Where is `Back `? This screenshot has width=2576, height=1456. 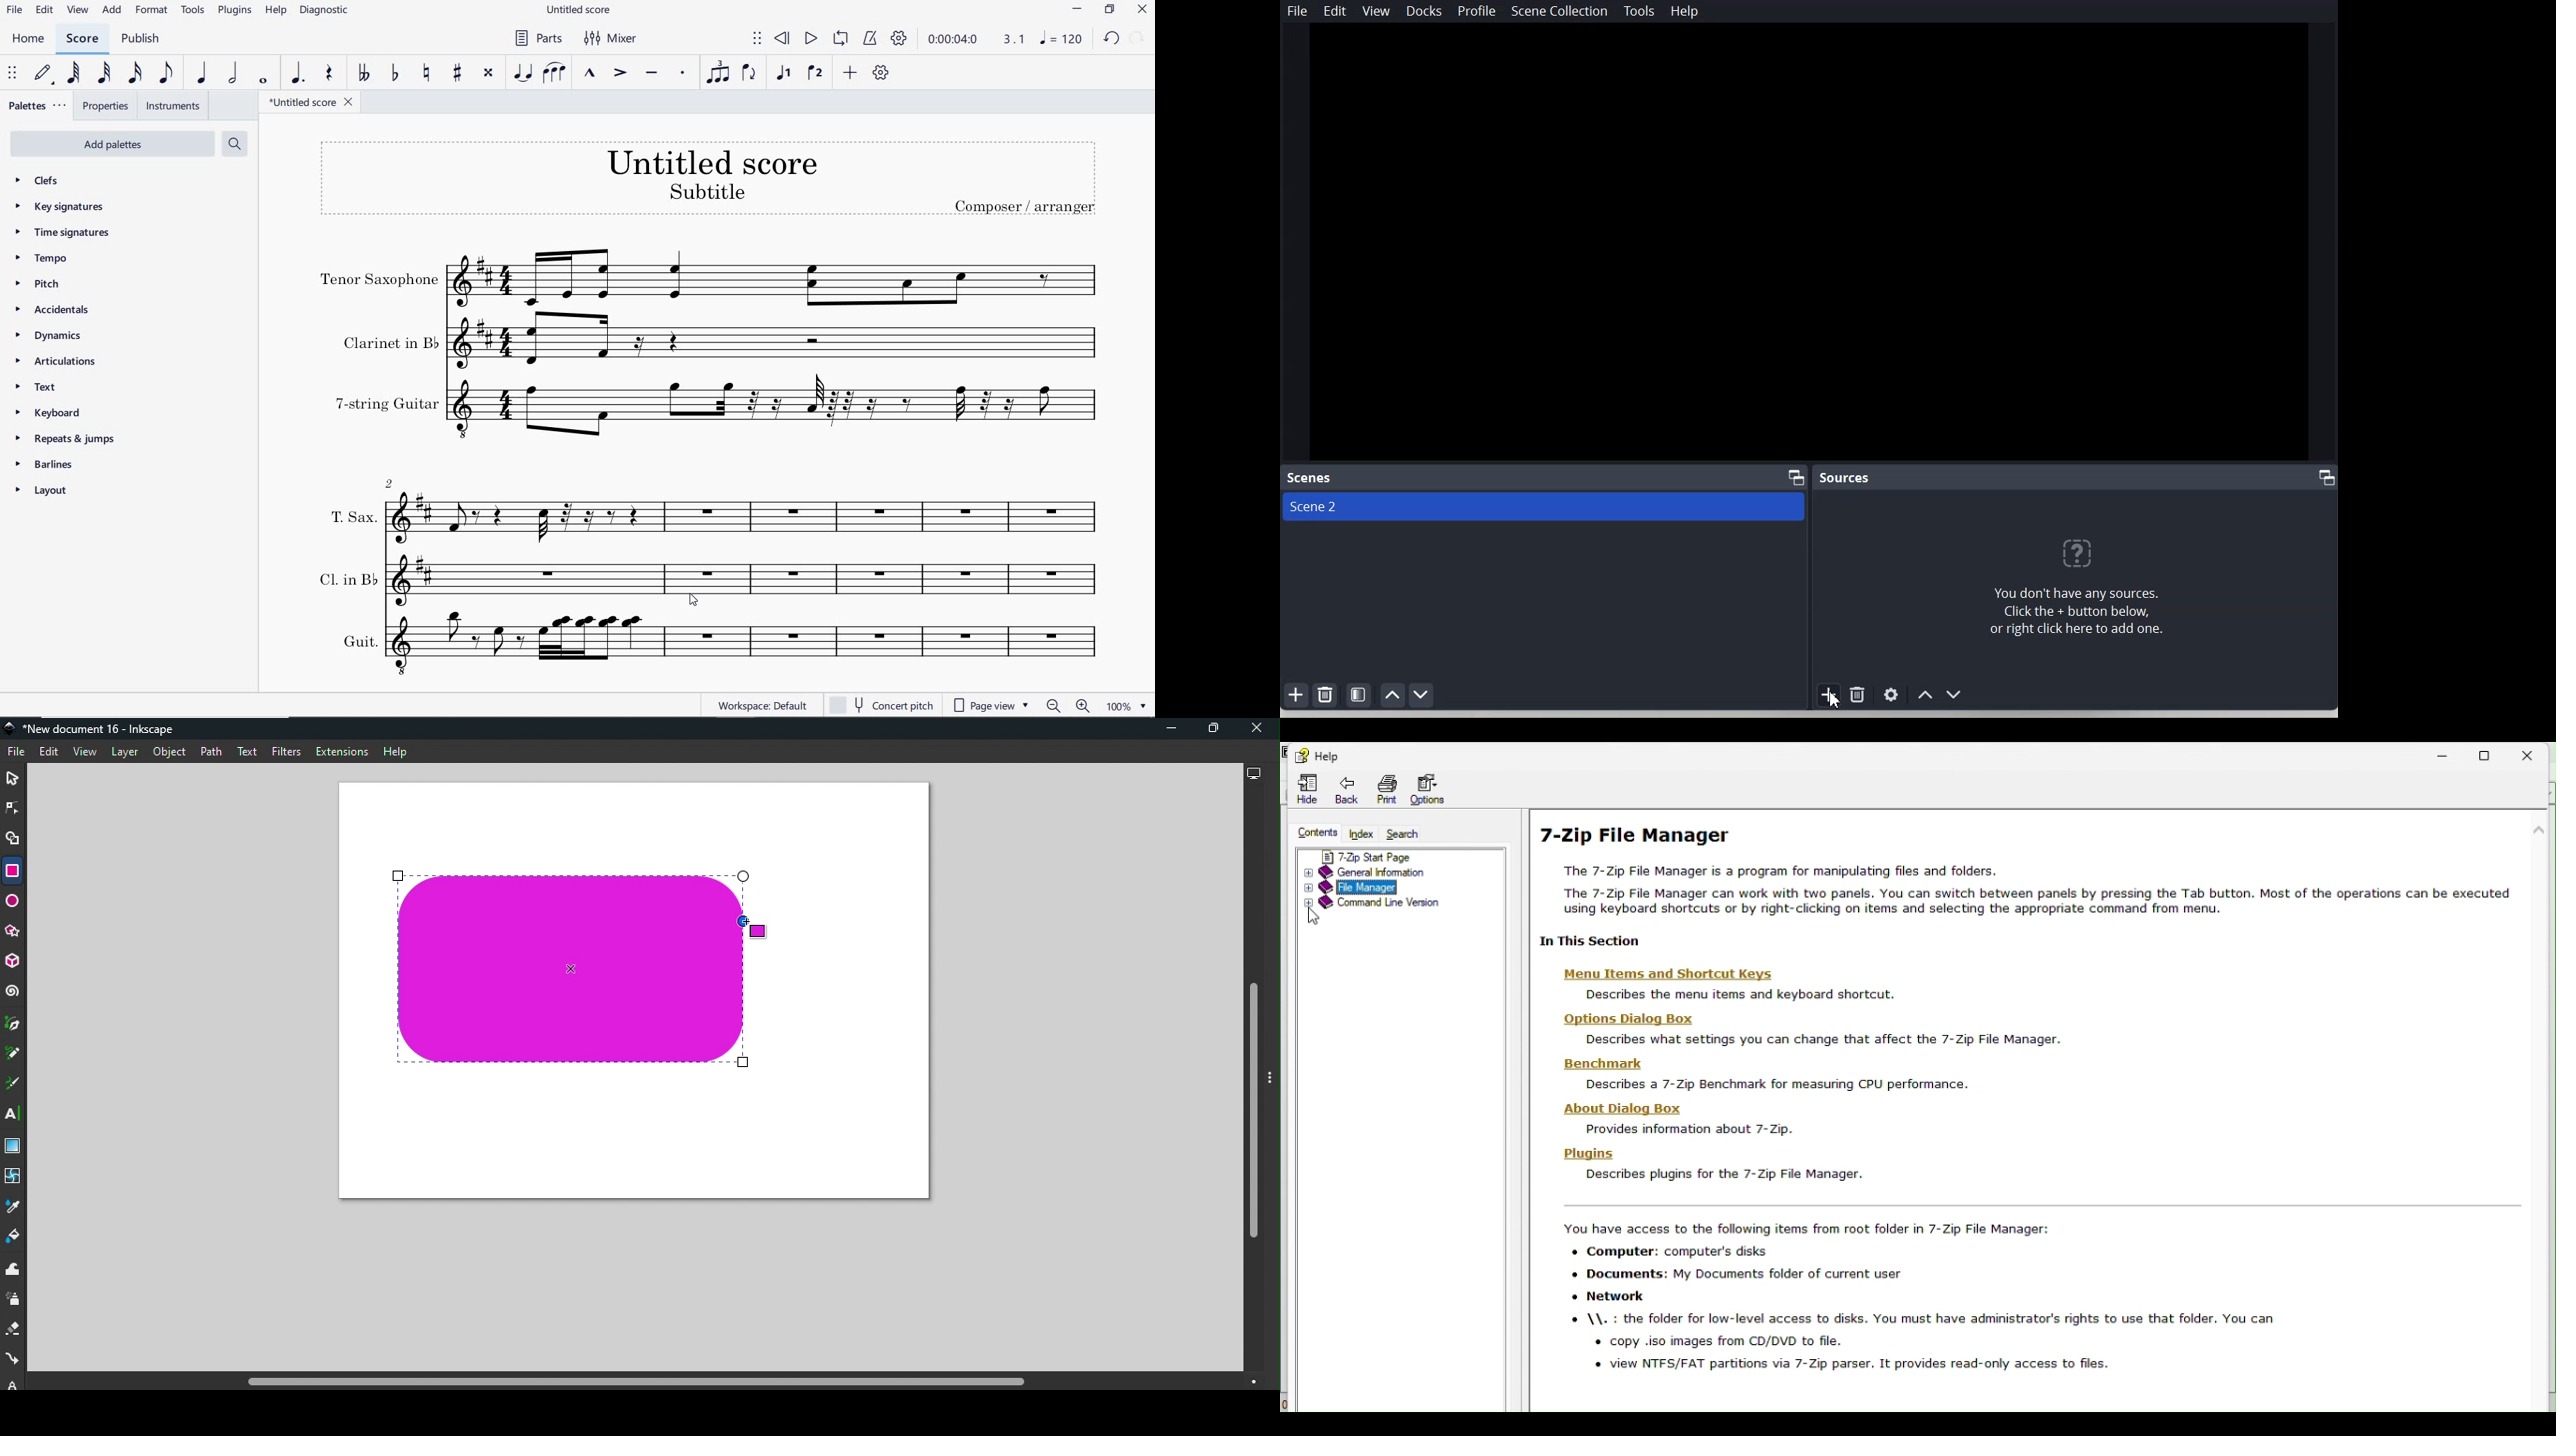
Back  is located at coordinates (1350, 790).